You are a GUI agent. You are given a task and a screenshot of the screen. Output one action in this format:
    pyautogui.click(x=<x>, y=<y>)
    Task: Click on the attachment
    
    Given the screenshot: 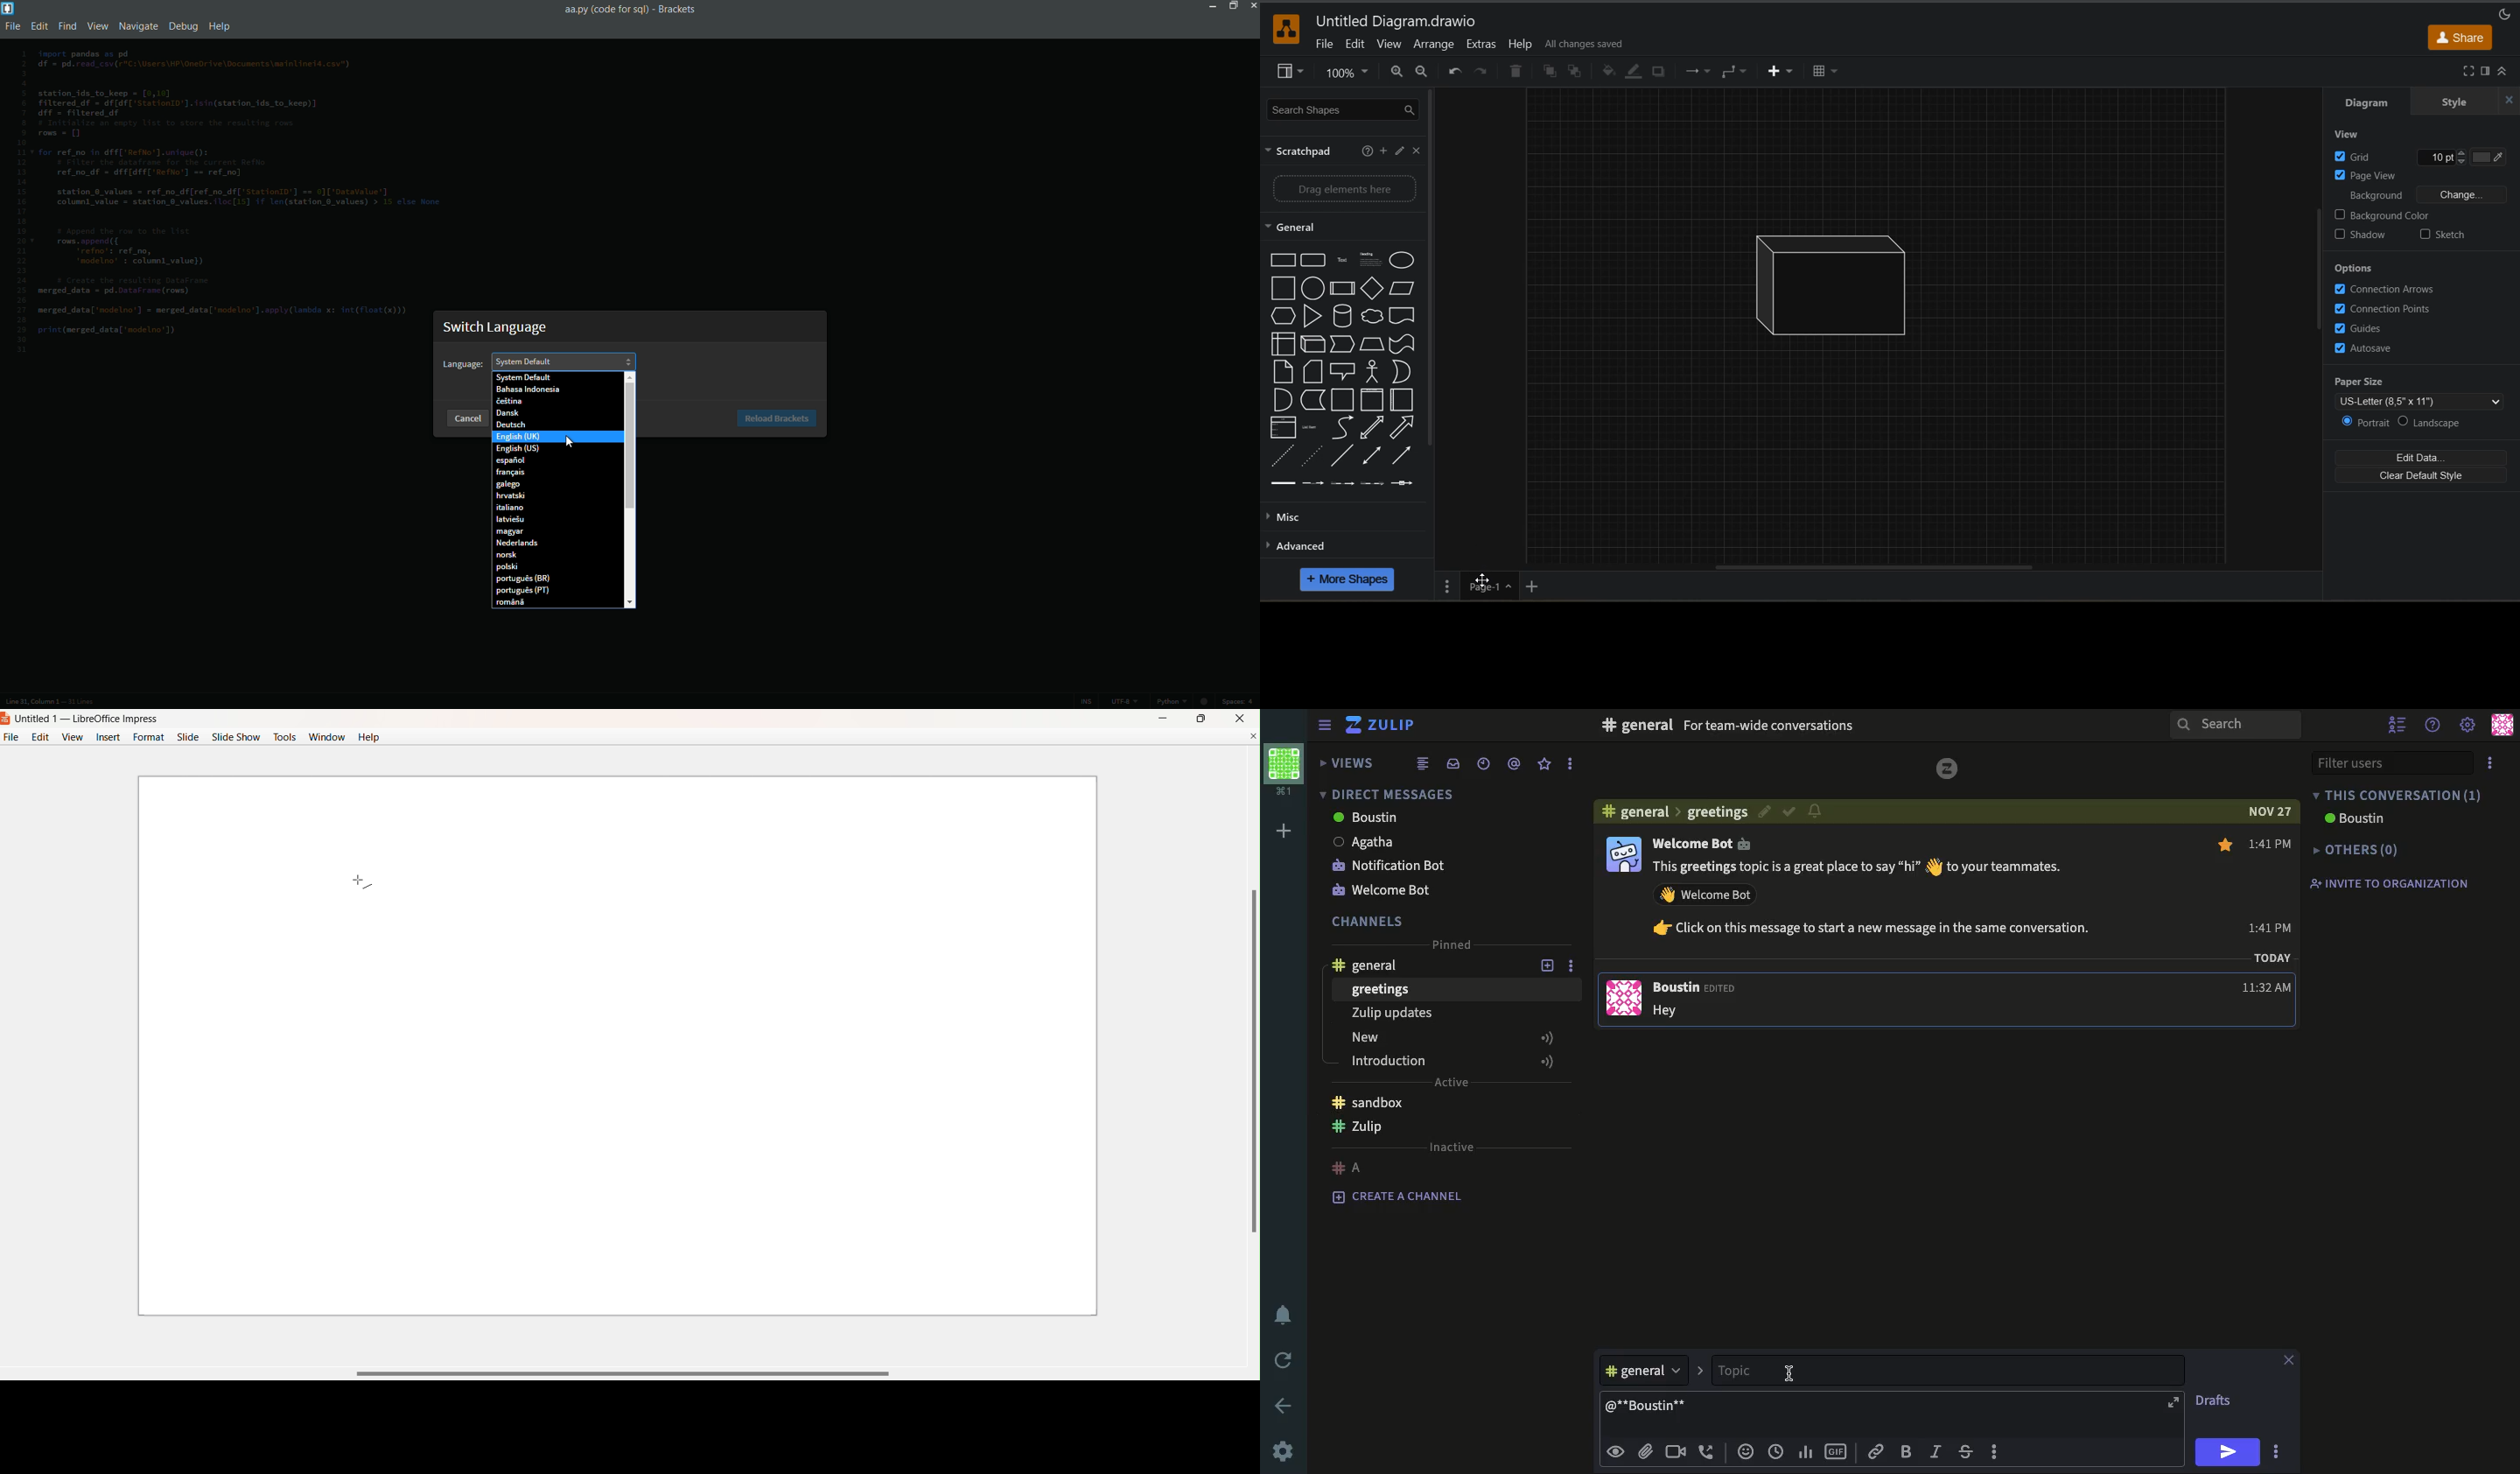 What is the action you would take?
    pyautogui.click(x=1646, y=1452)
    